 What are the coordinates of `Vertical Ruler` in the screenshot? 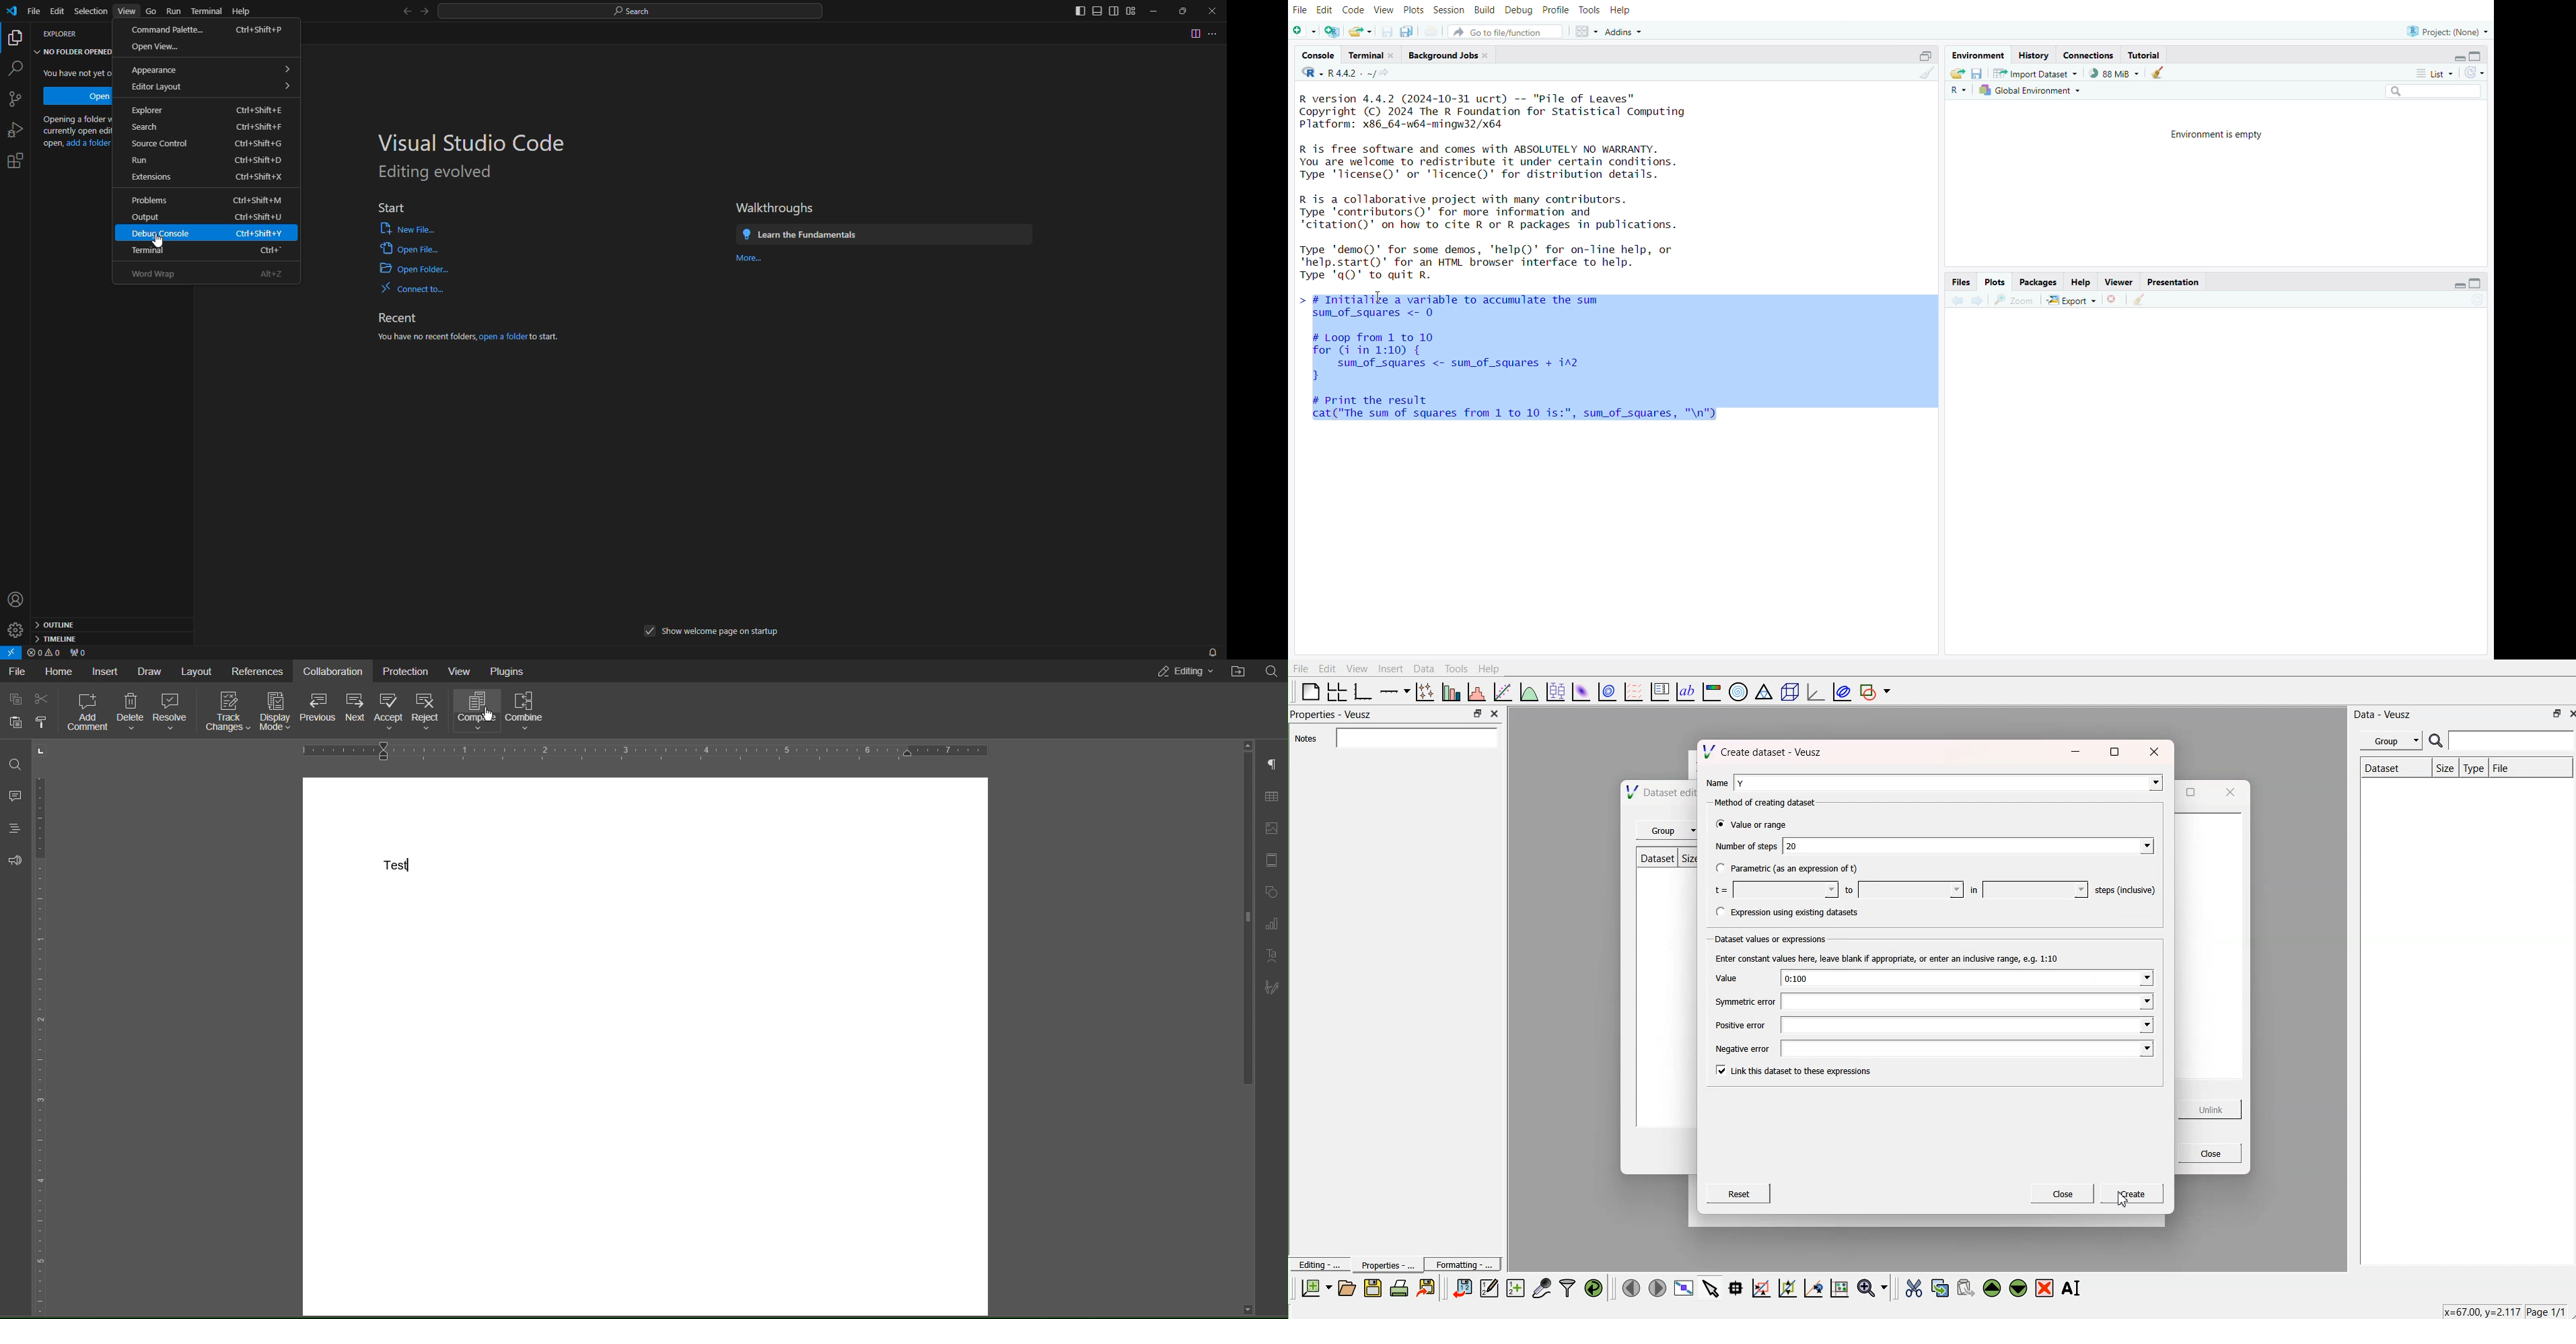 It's located at (46, 1032).